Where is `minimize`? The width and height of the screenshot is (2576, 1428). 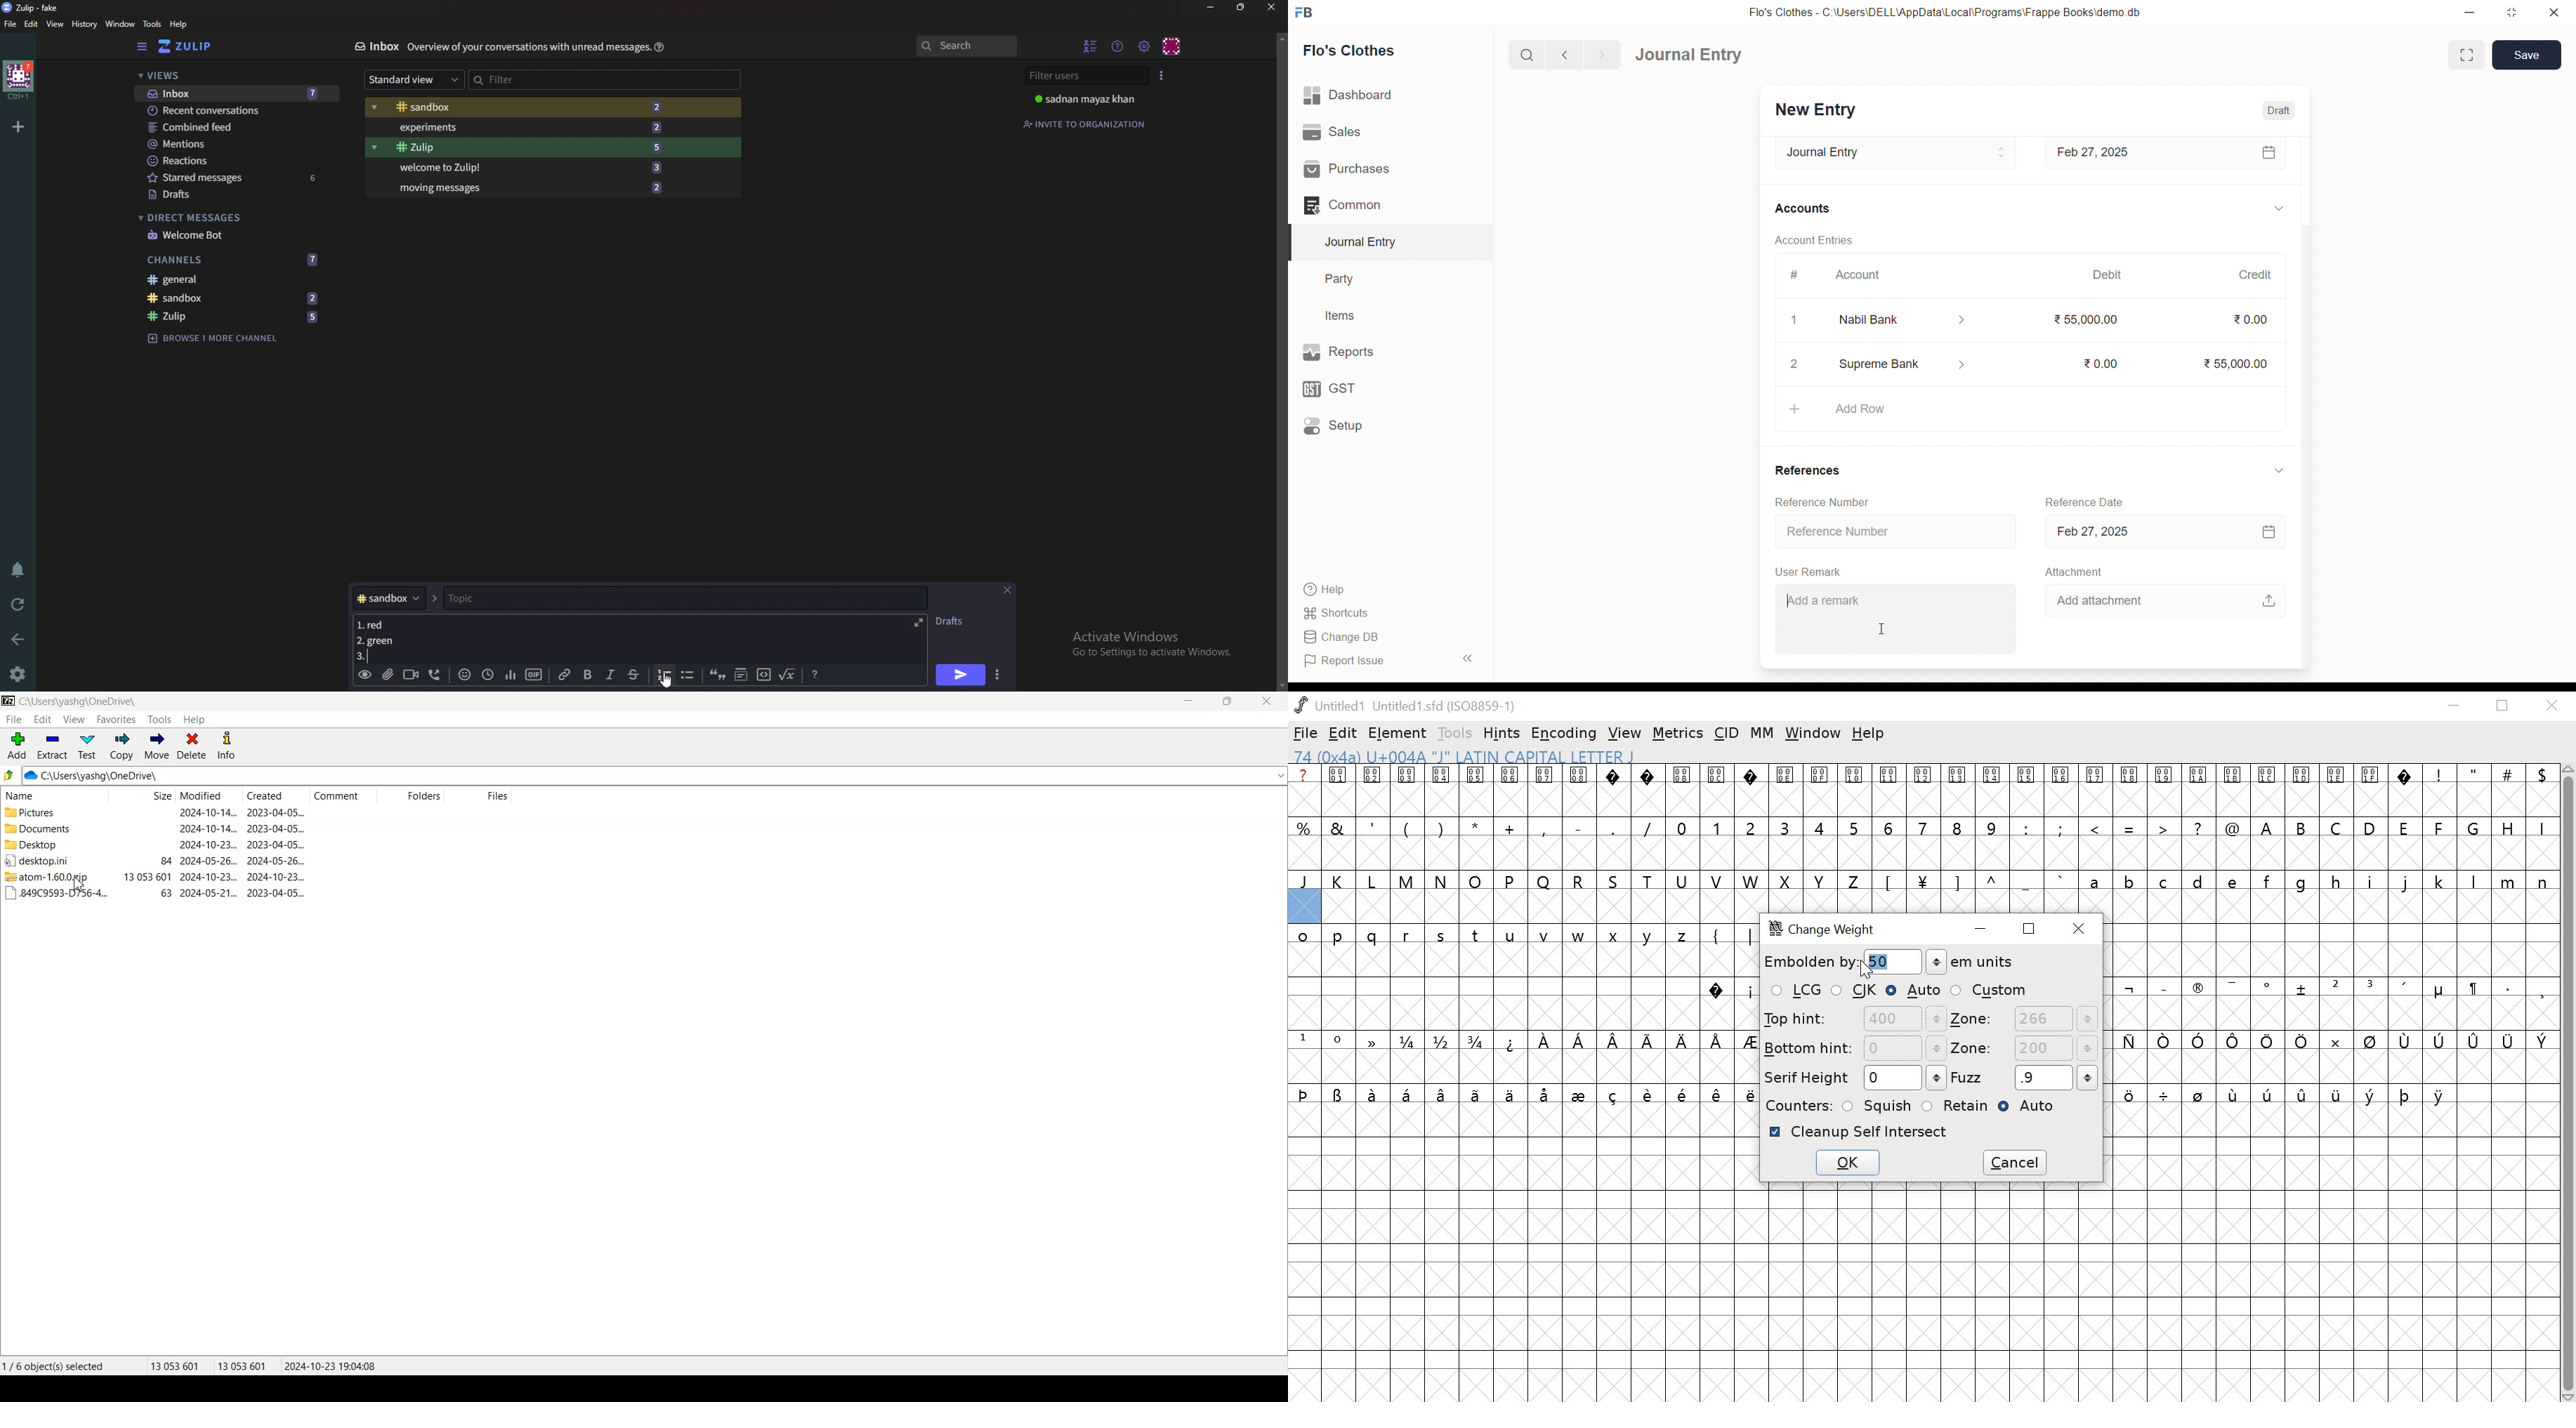 minimize is located at coordinates (2467, 11).